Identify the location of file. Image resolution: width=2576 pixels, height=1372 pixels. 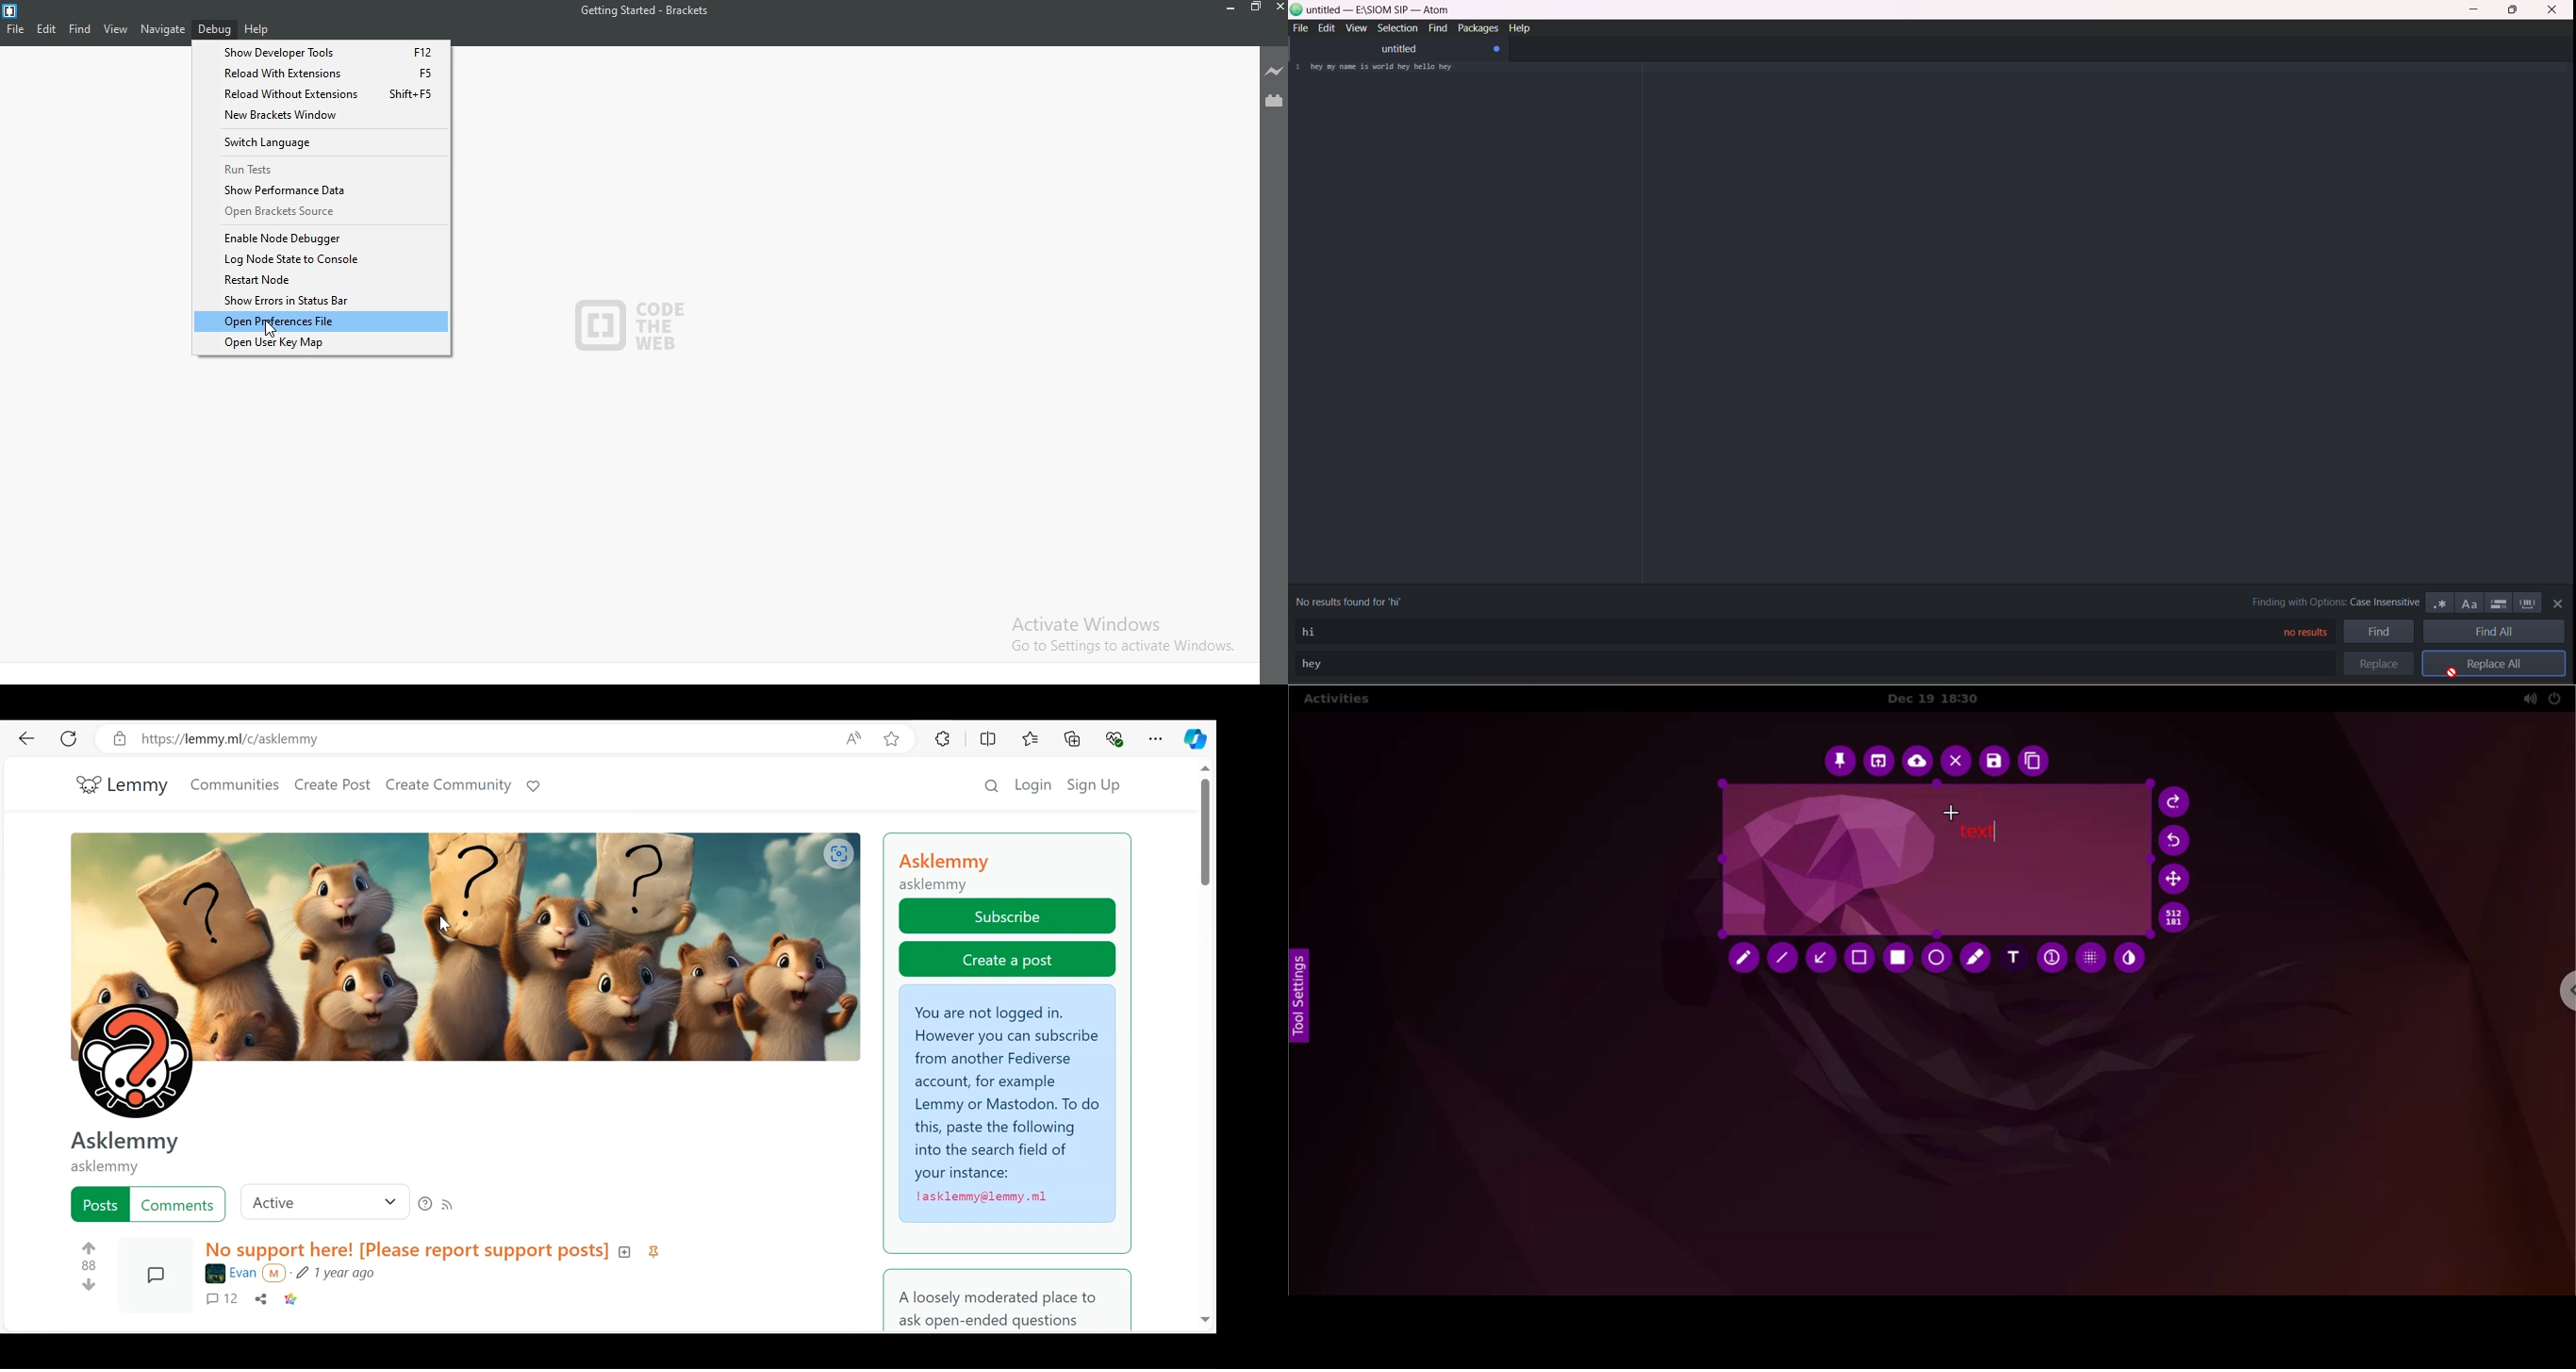
(1302, 28).